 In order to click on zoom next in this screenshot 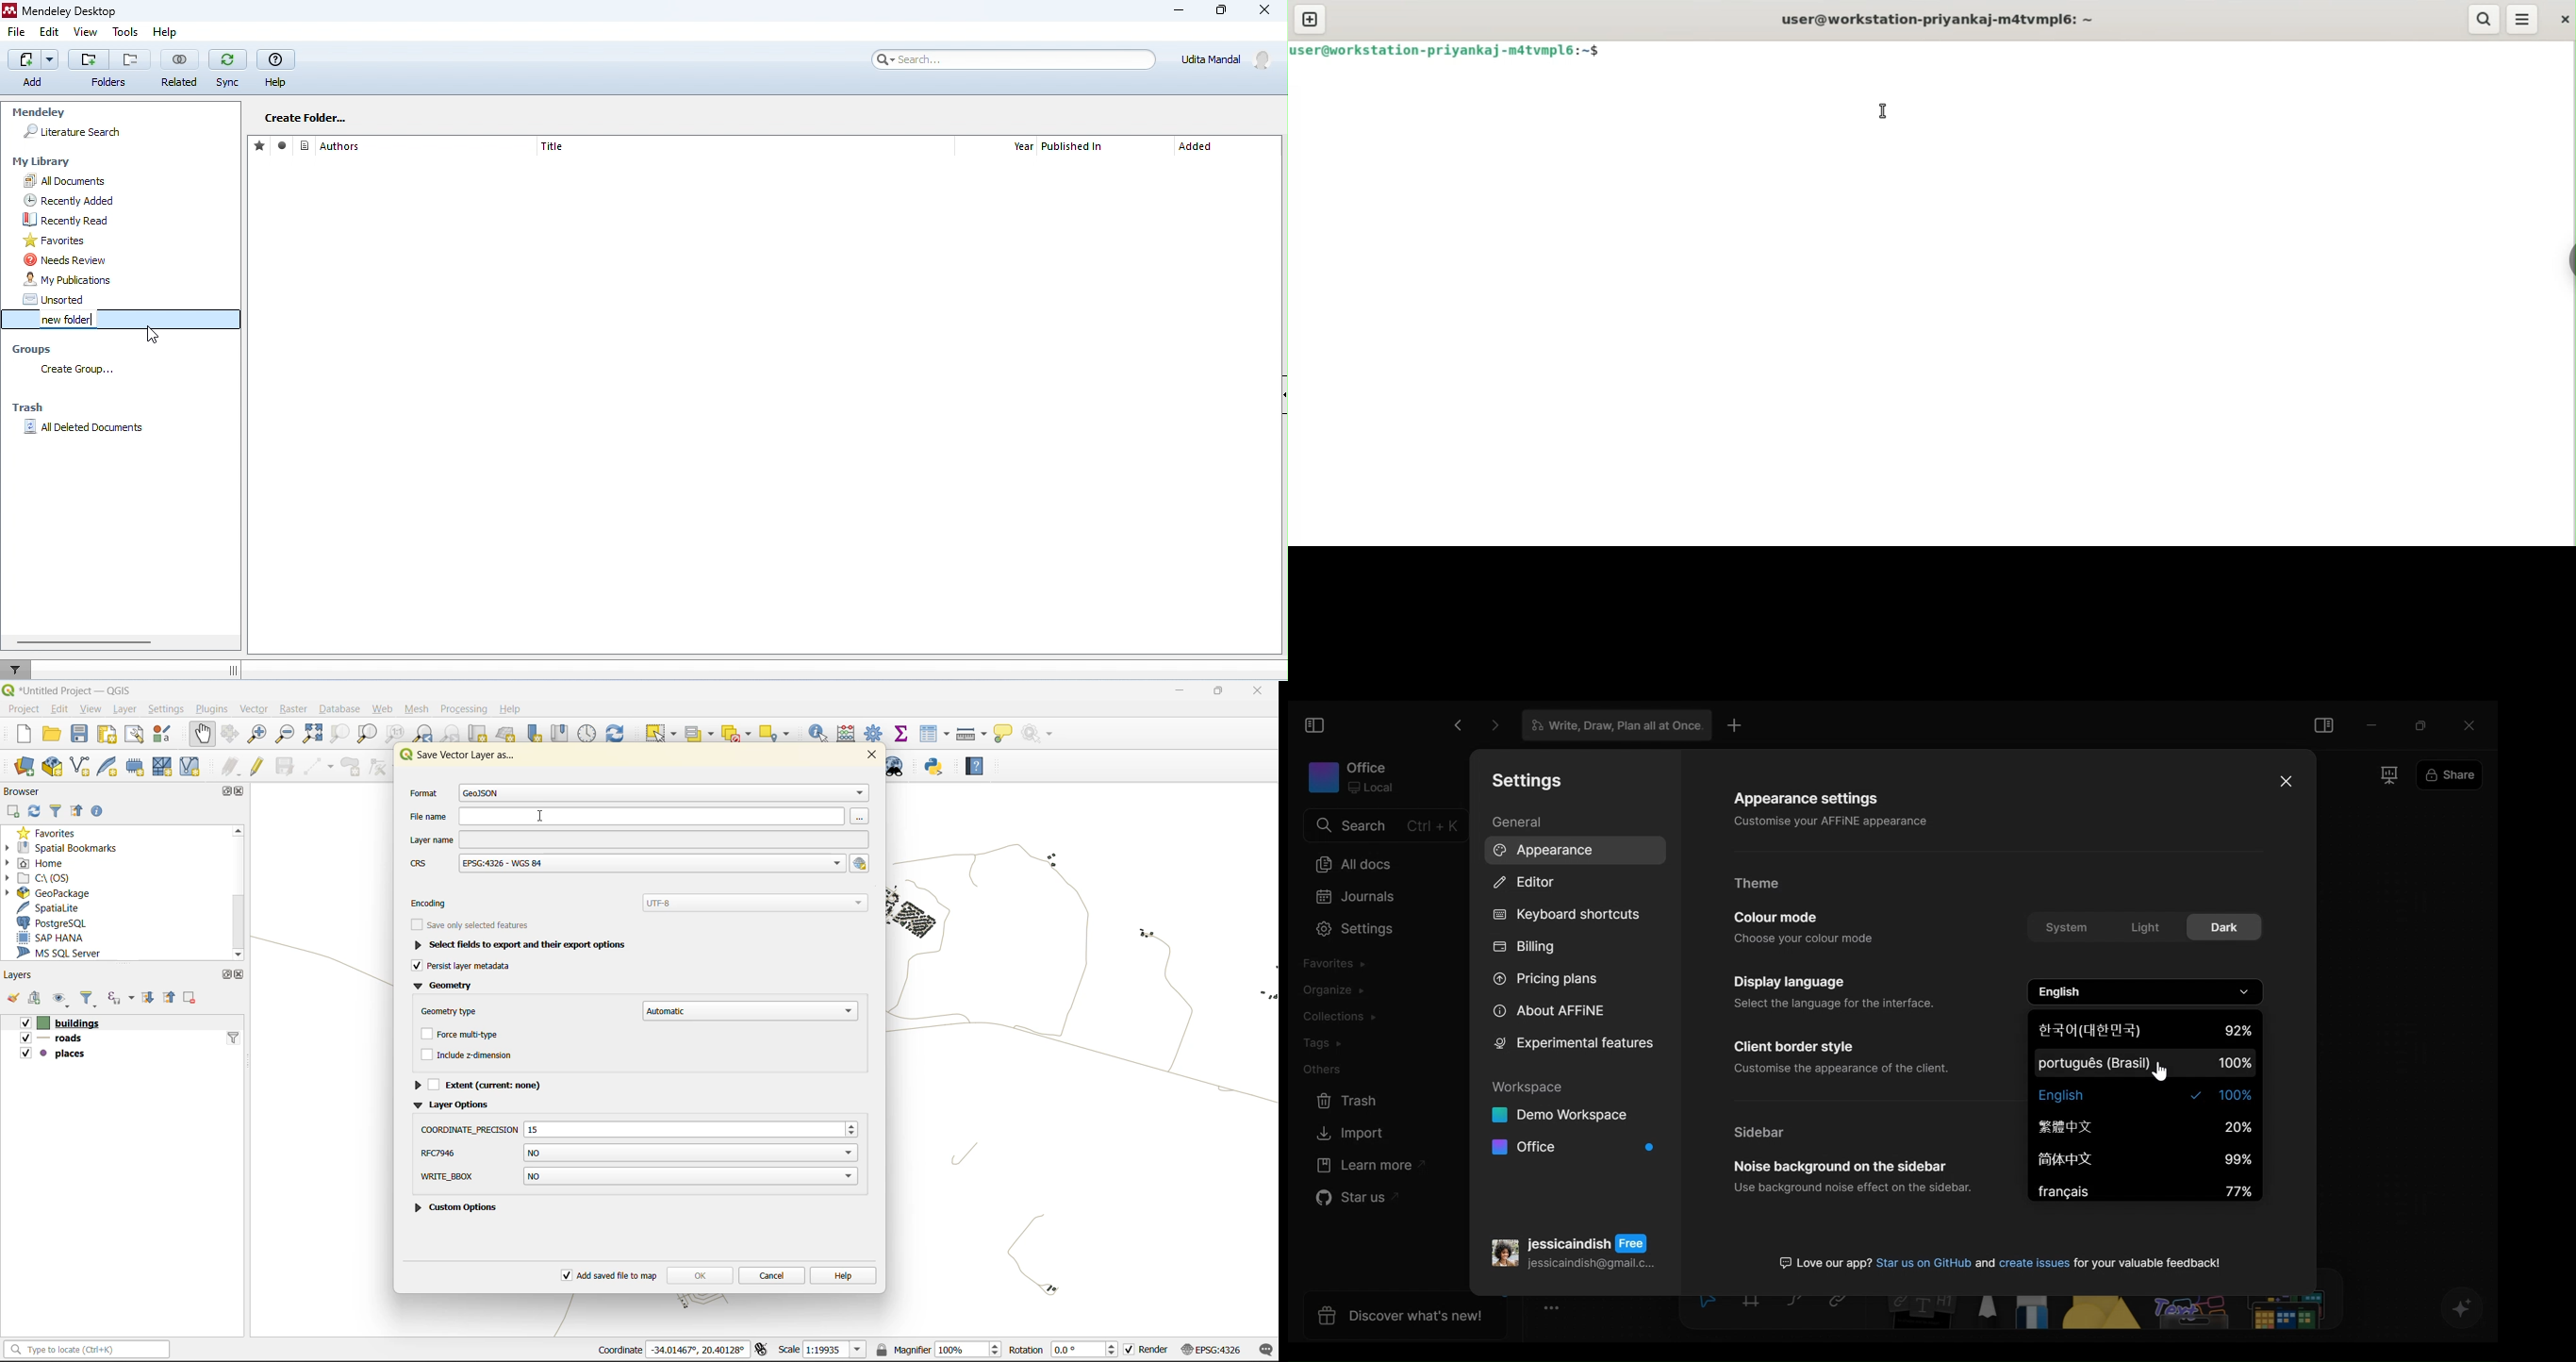, I will do `click(454, 734)`.